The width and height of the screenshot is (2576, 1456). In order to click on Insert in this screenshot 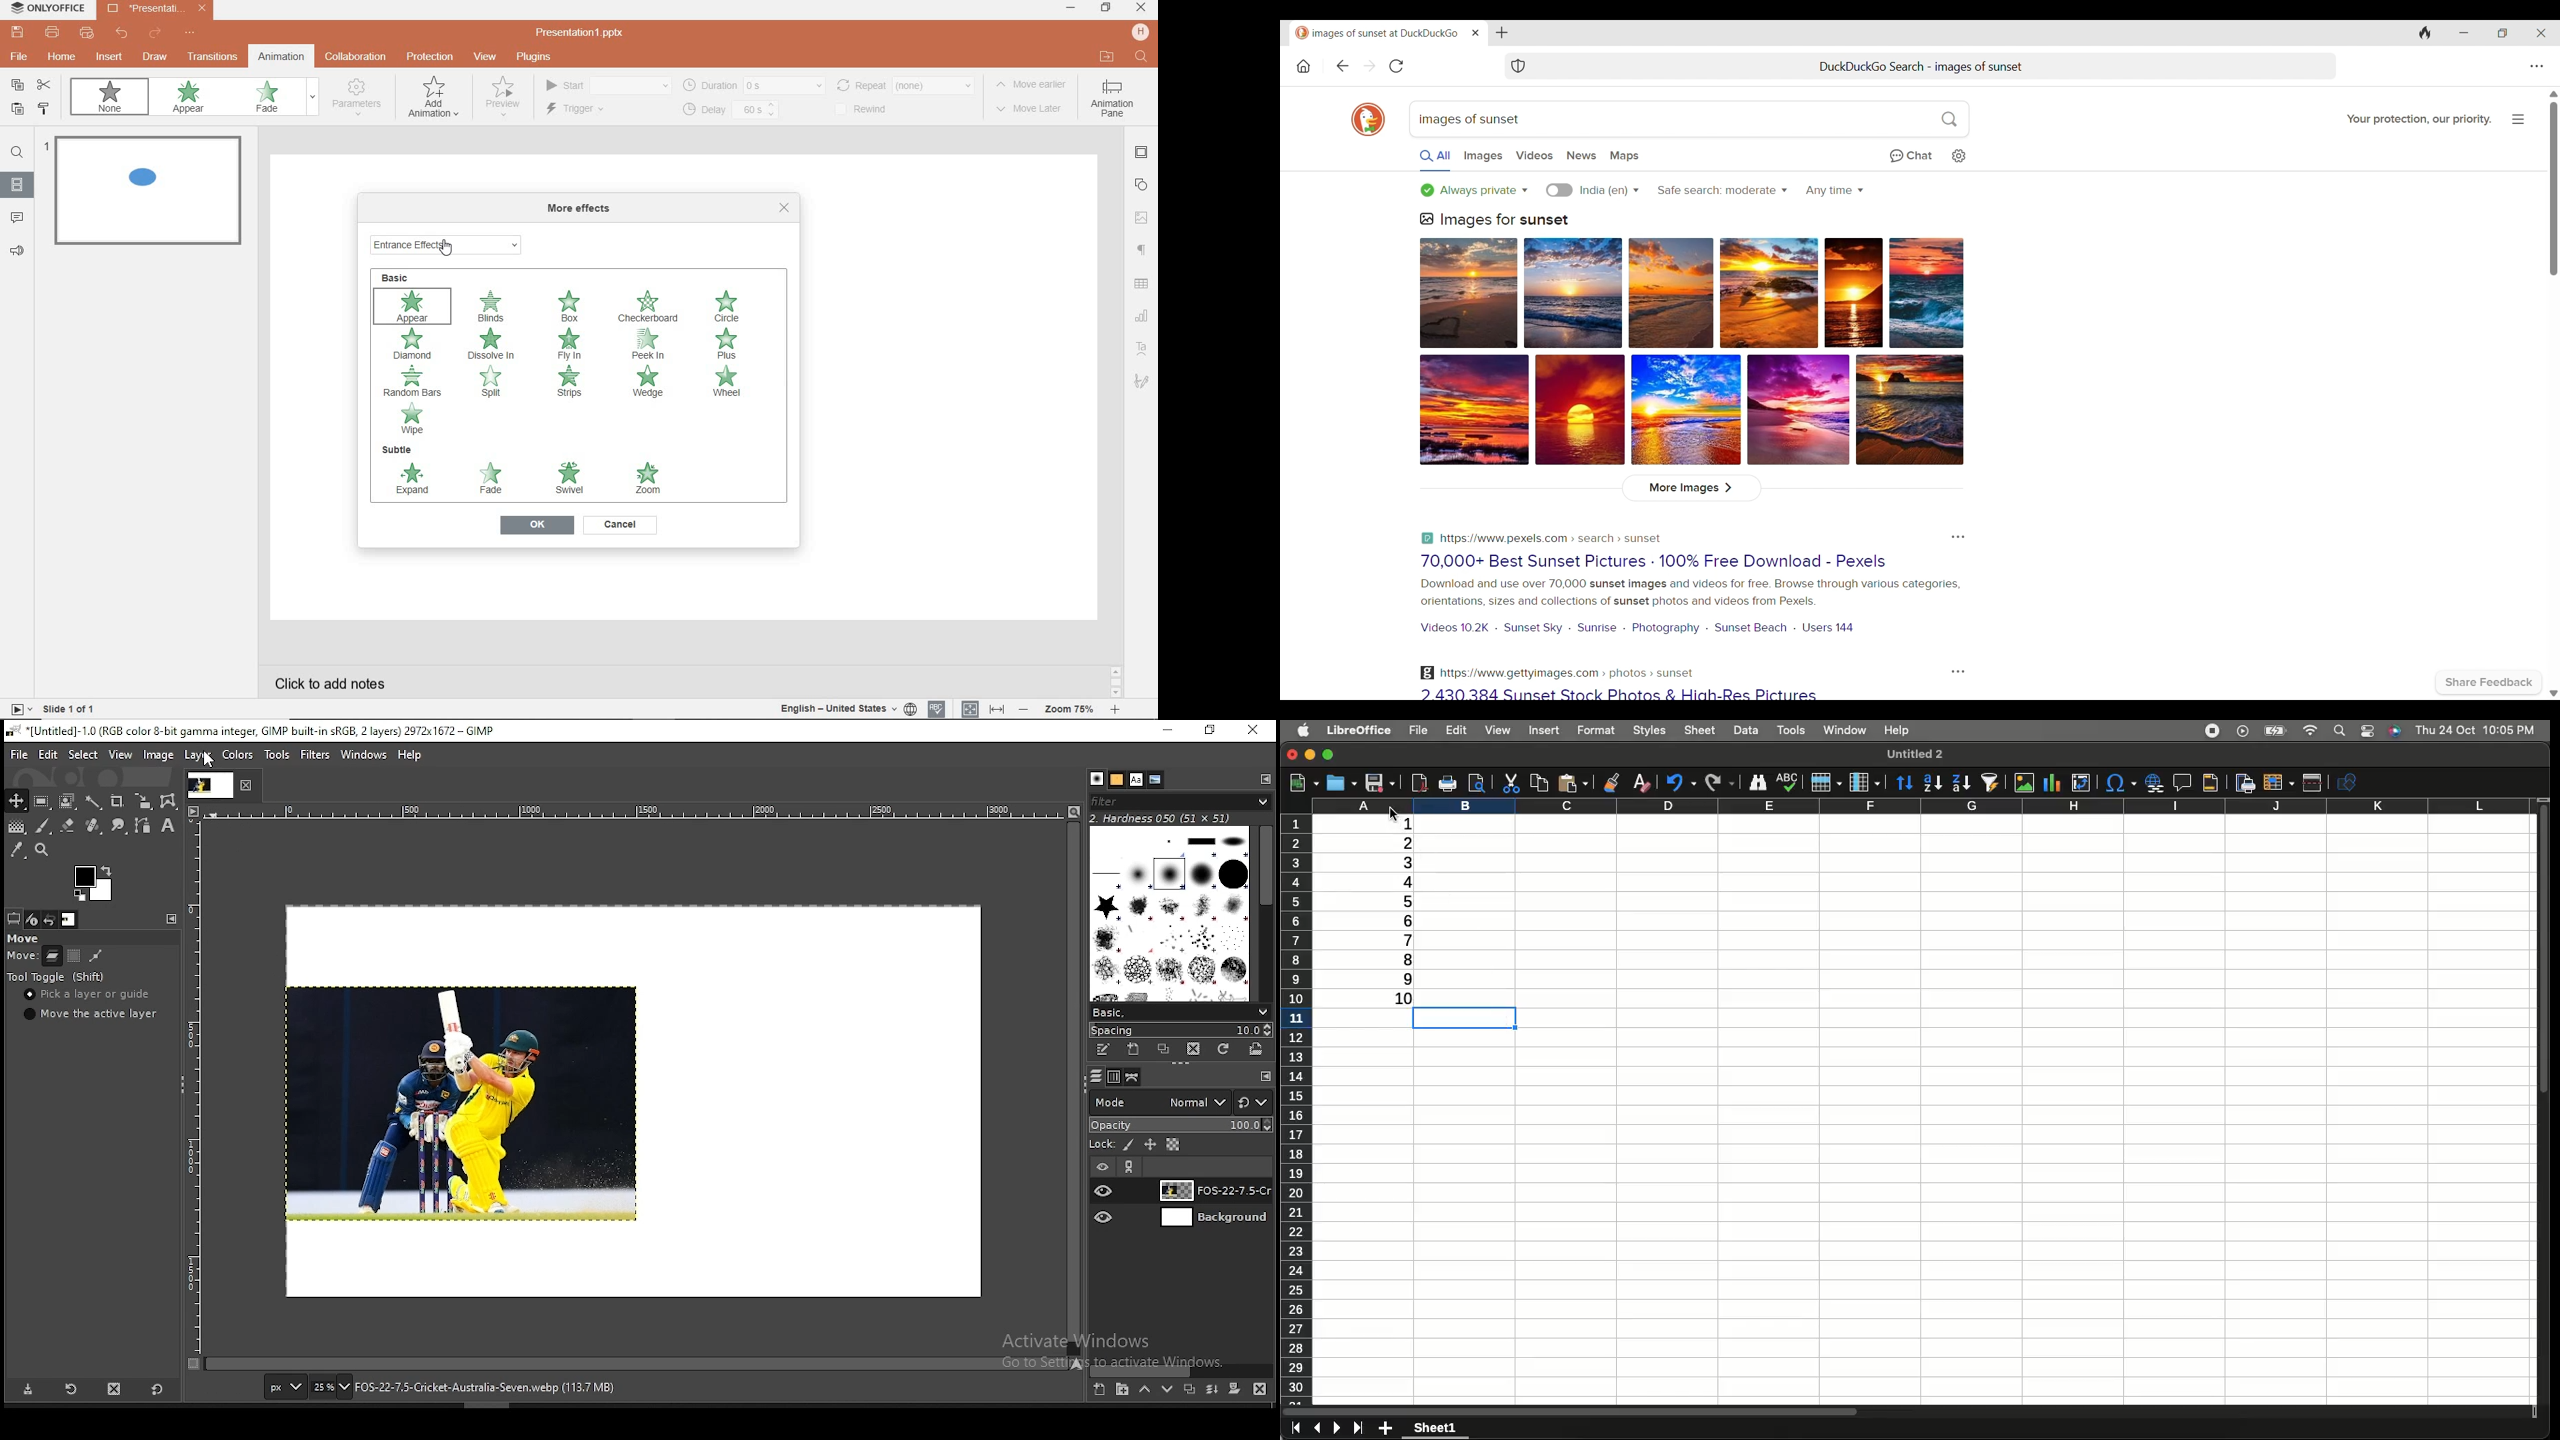, I will do `click(1546, 732)`.